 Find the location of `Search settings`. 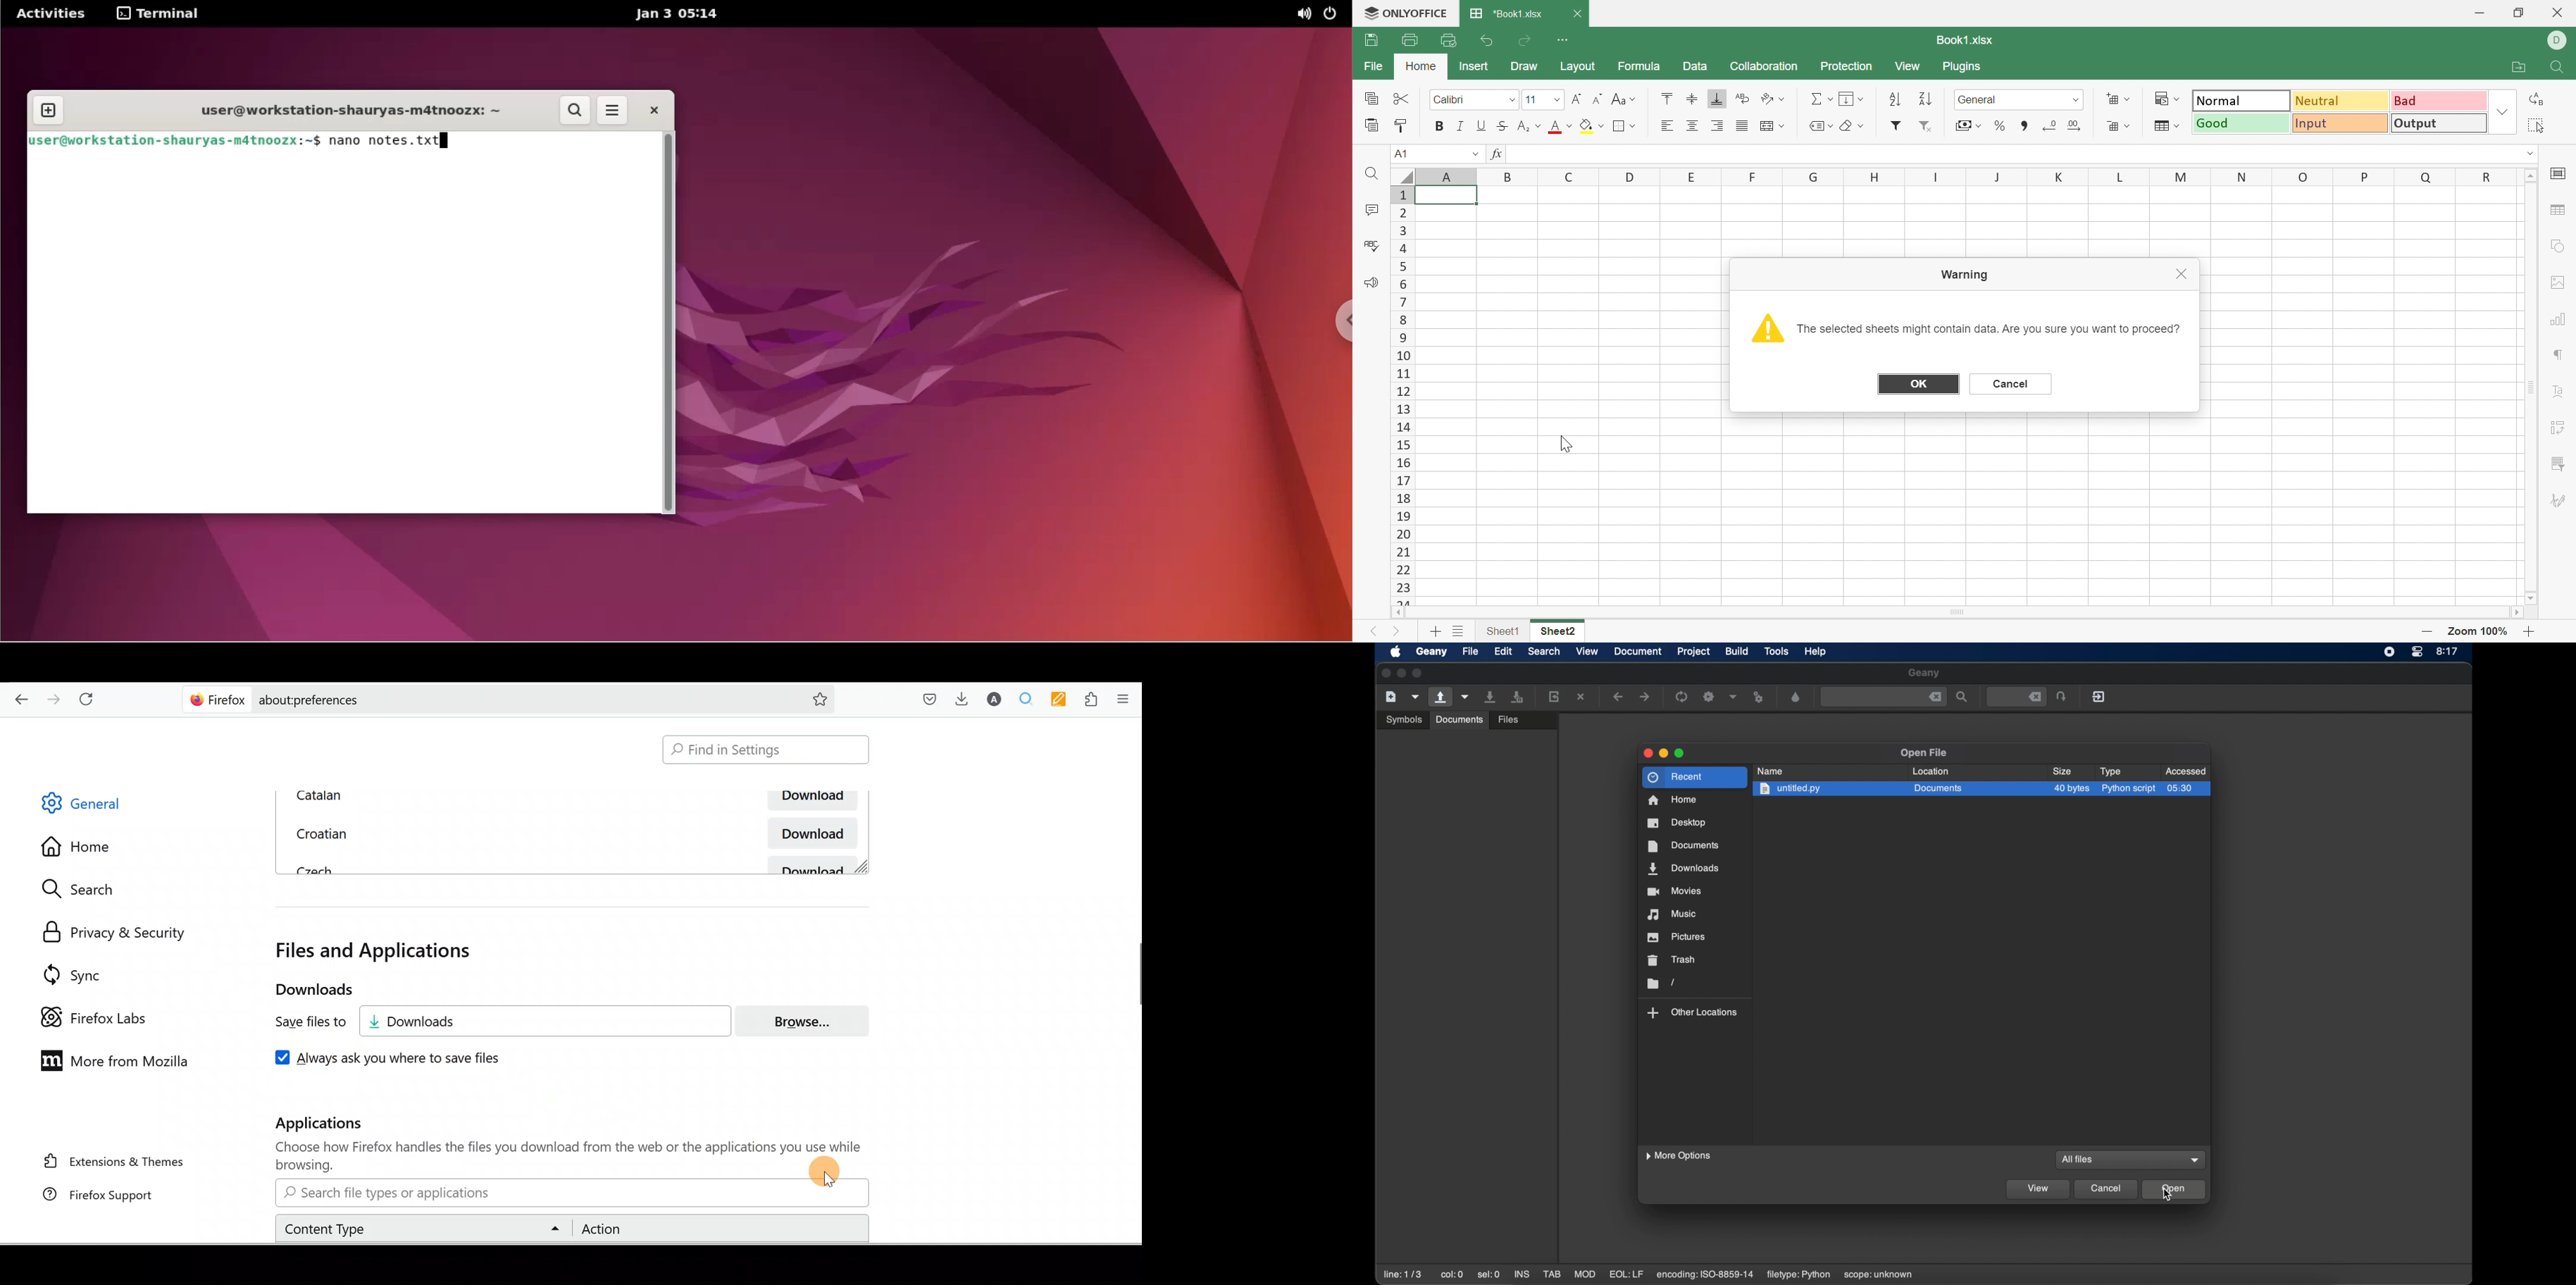

Search settings is located at coordinates (89, 889).